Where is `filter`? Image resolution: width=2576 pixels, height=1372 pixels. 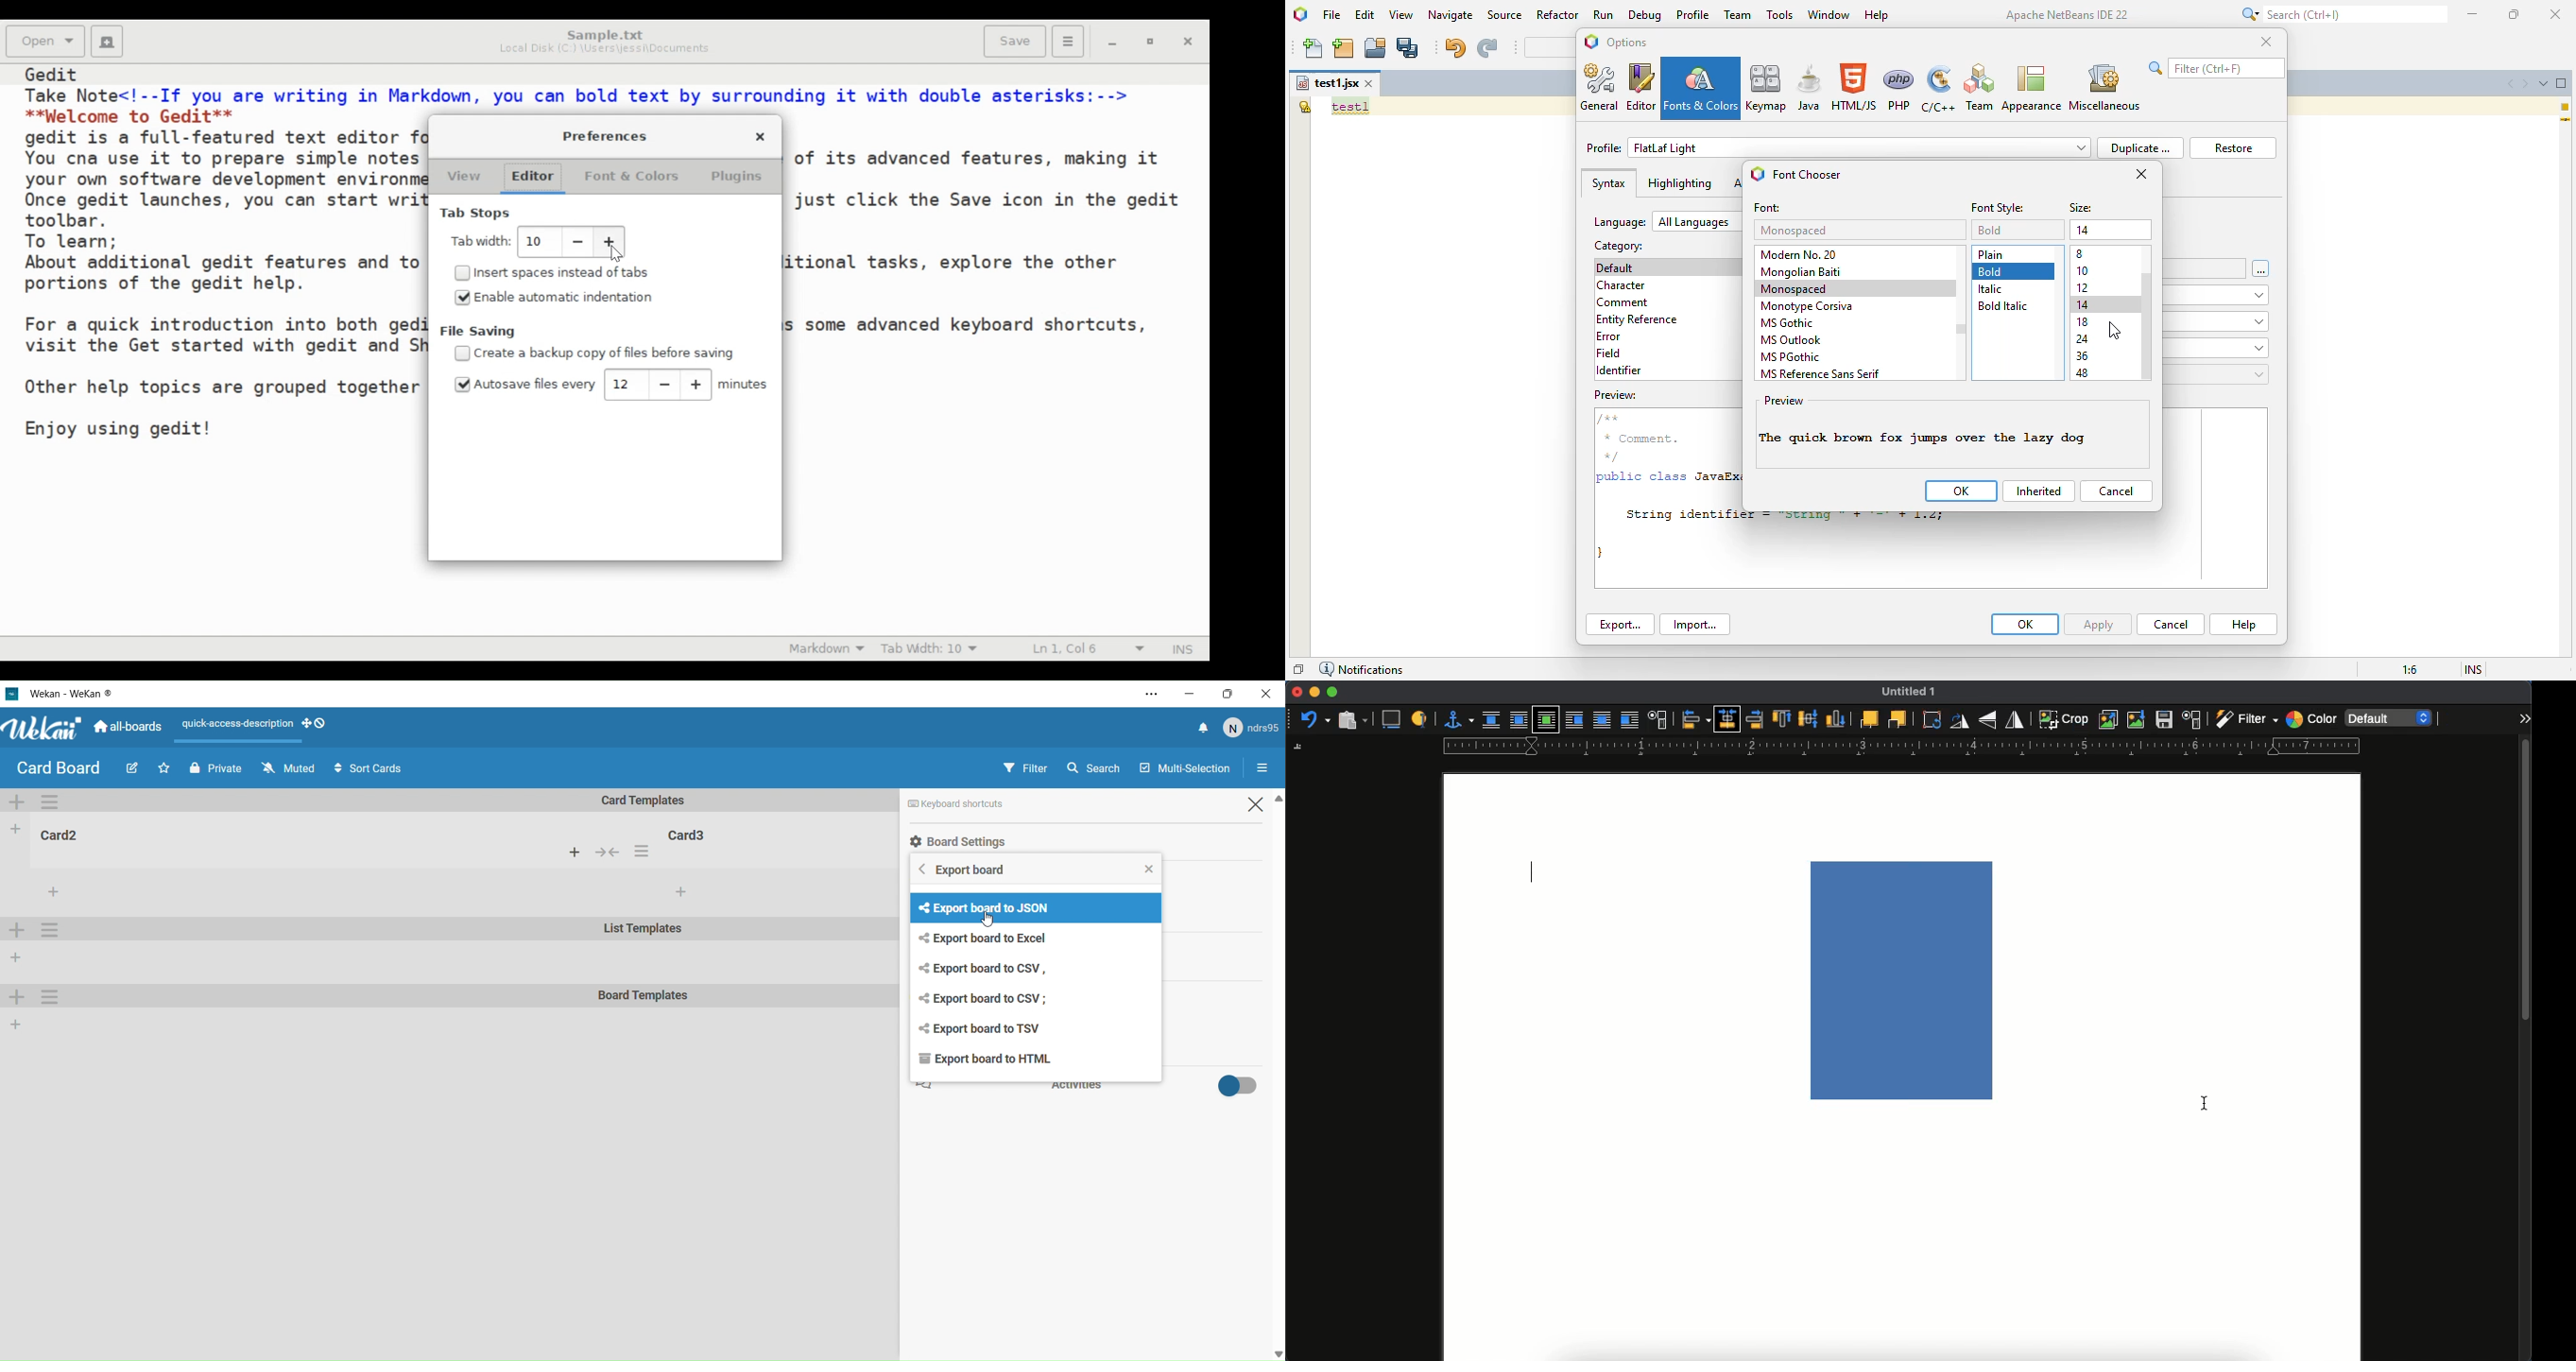
filter is located at coordinates (2247, 719).